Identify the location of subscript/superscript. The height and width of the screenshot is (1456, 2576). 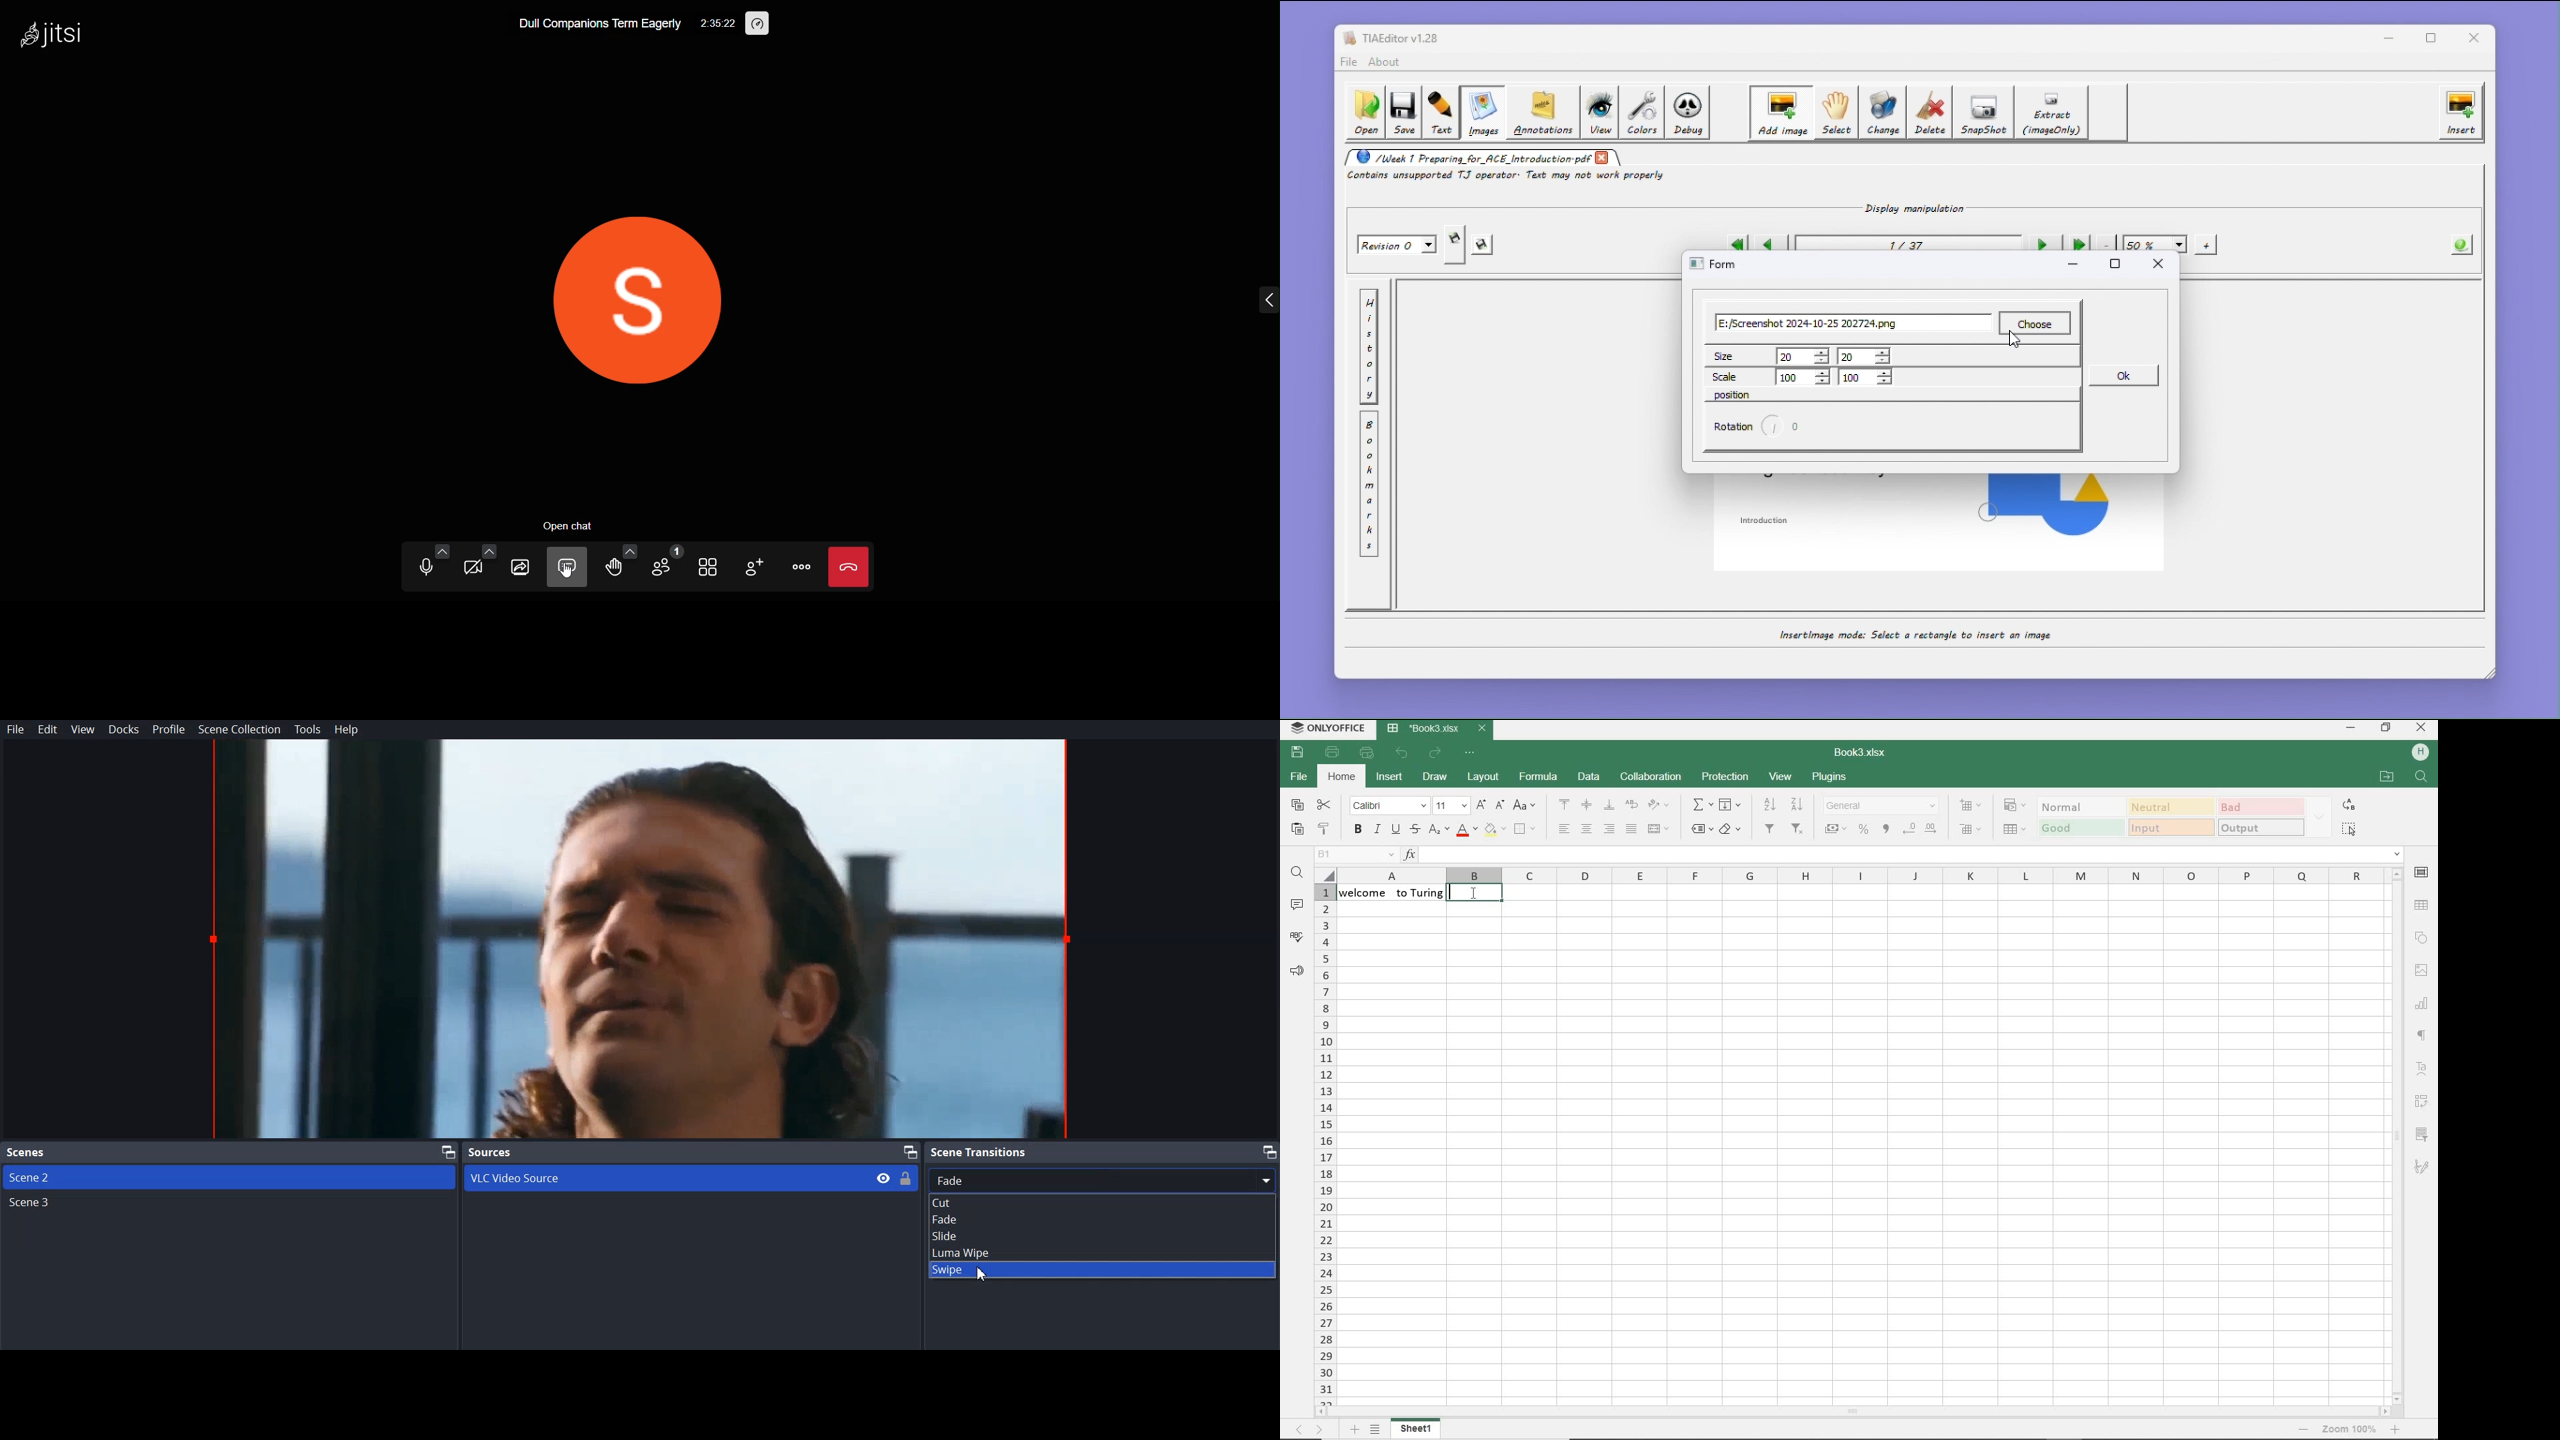
(1438, 829).